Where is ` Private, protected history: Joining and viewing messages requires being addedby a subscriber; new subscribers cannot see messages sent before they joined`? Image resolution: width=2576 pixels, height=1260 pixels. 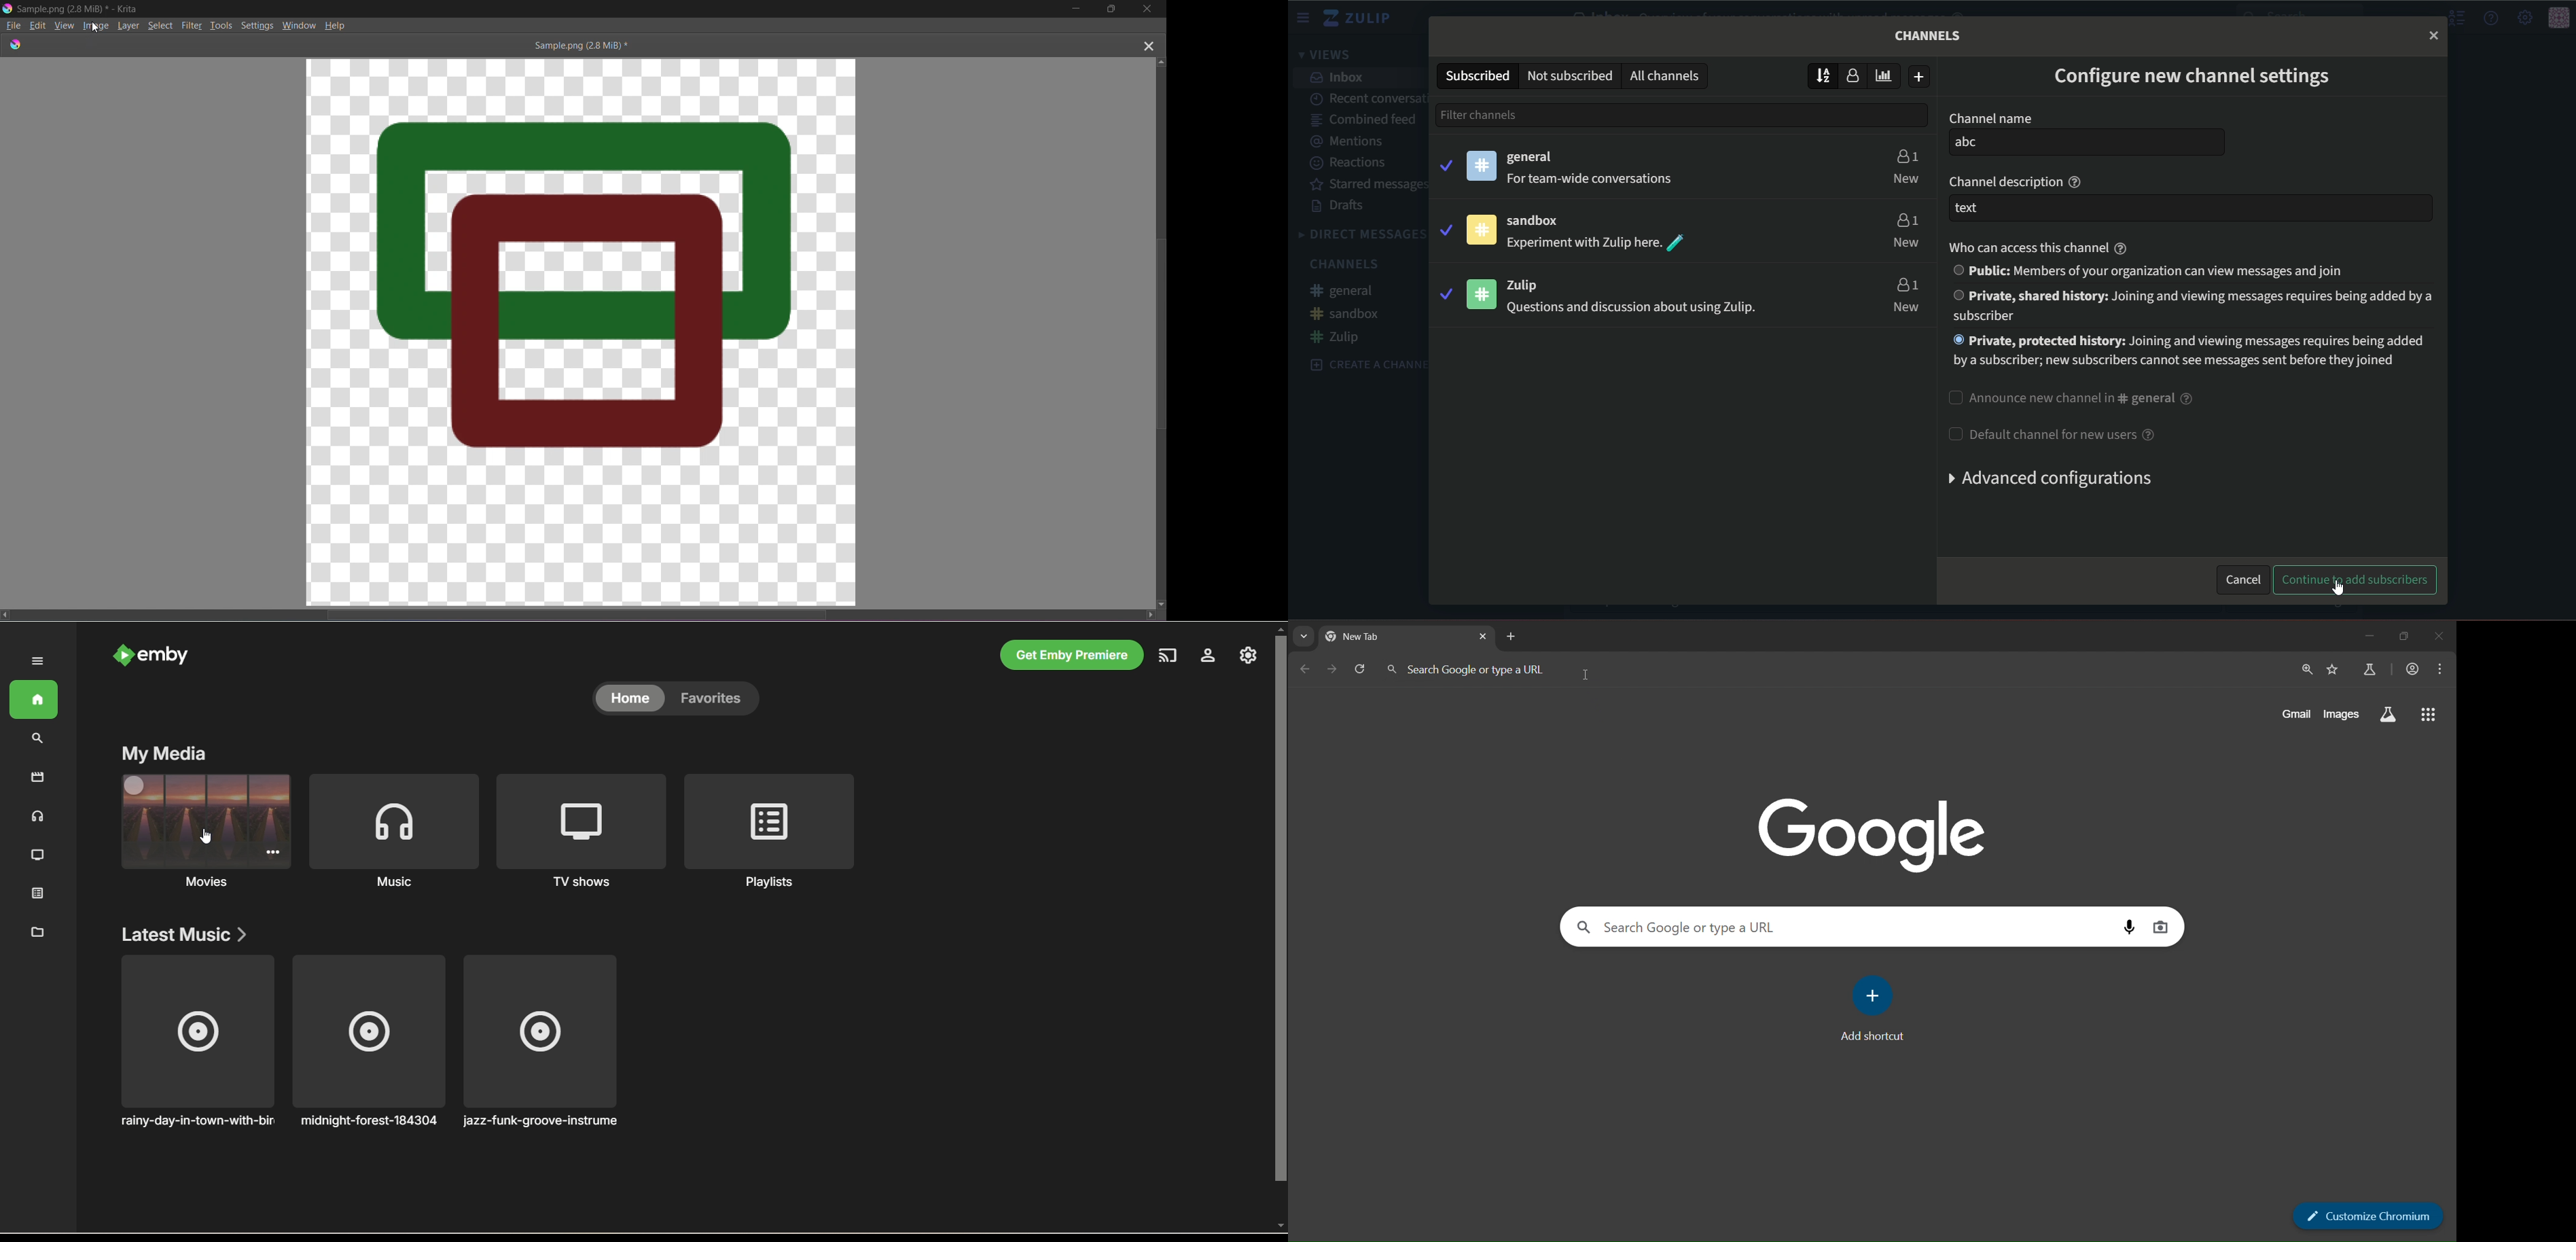
 Private, protected history: Joining and viewing messages requires being addedby a subscriber; new subscribers cannot see messages sent before they joined is located at coordinates (2194, 355).